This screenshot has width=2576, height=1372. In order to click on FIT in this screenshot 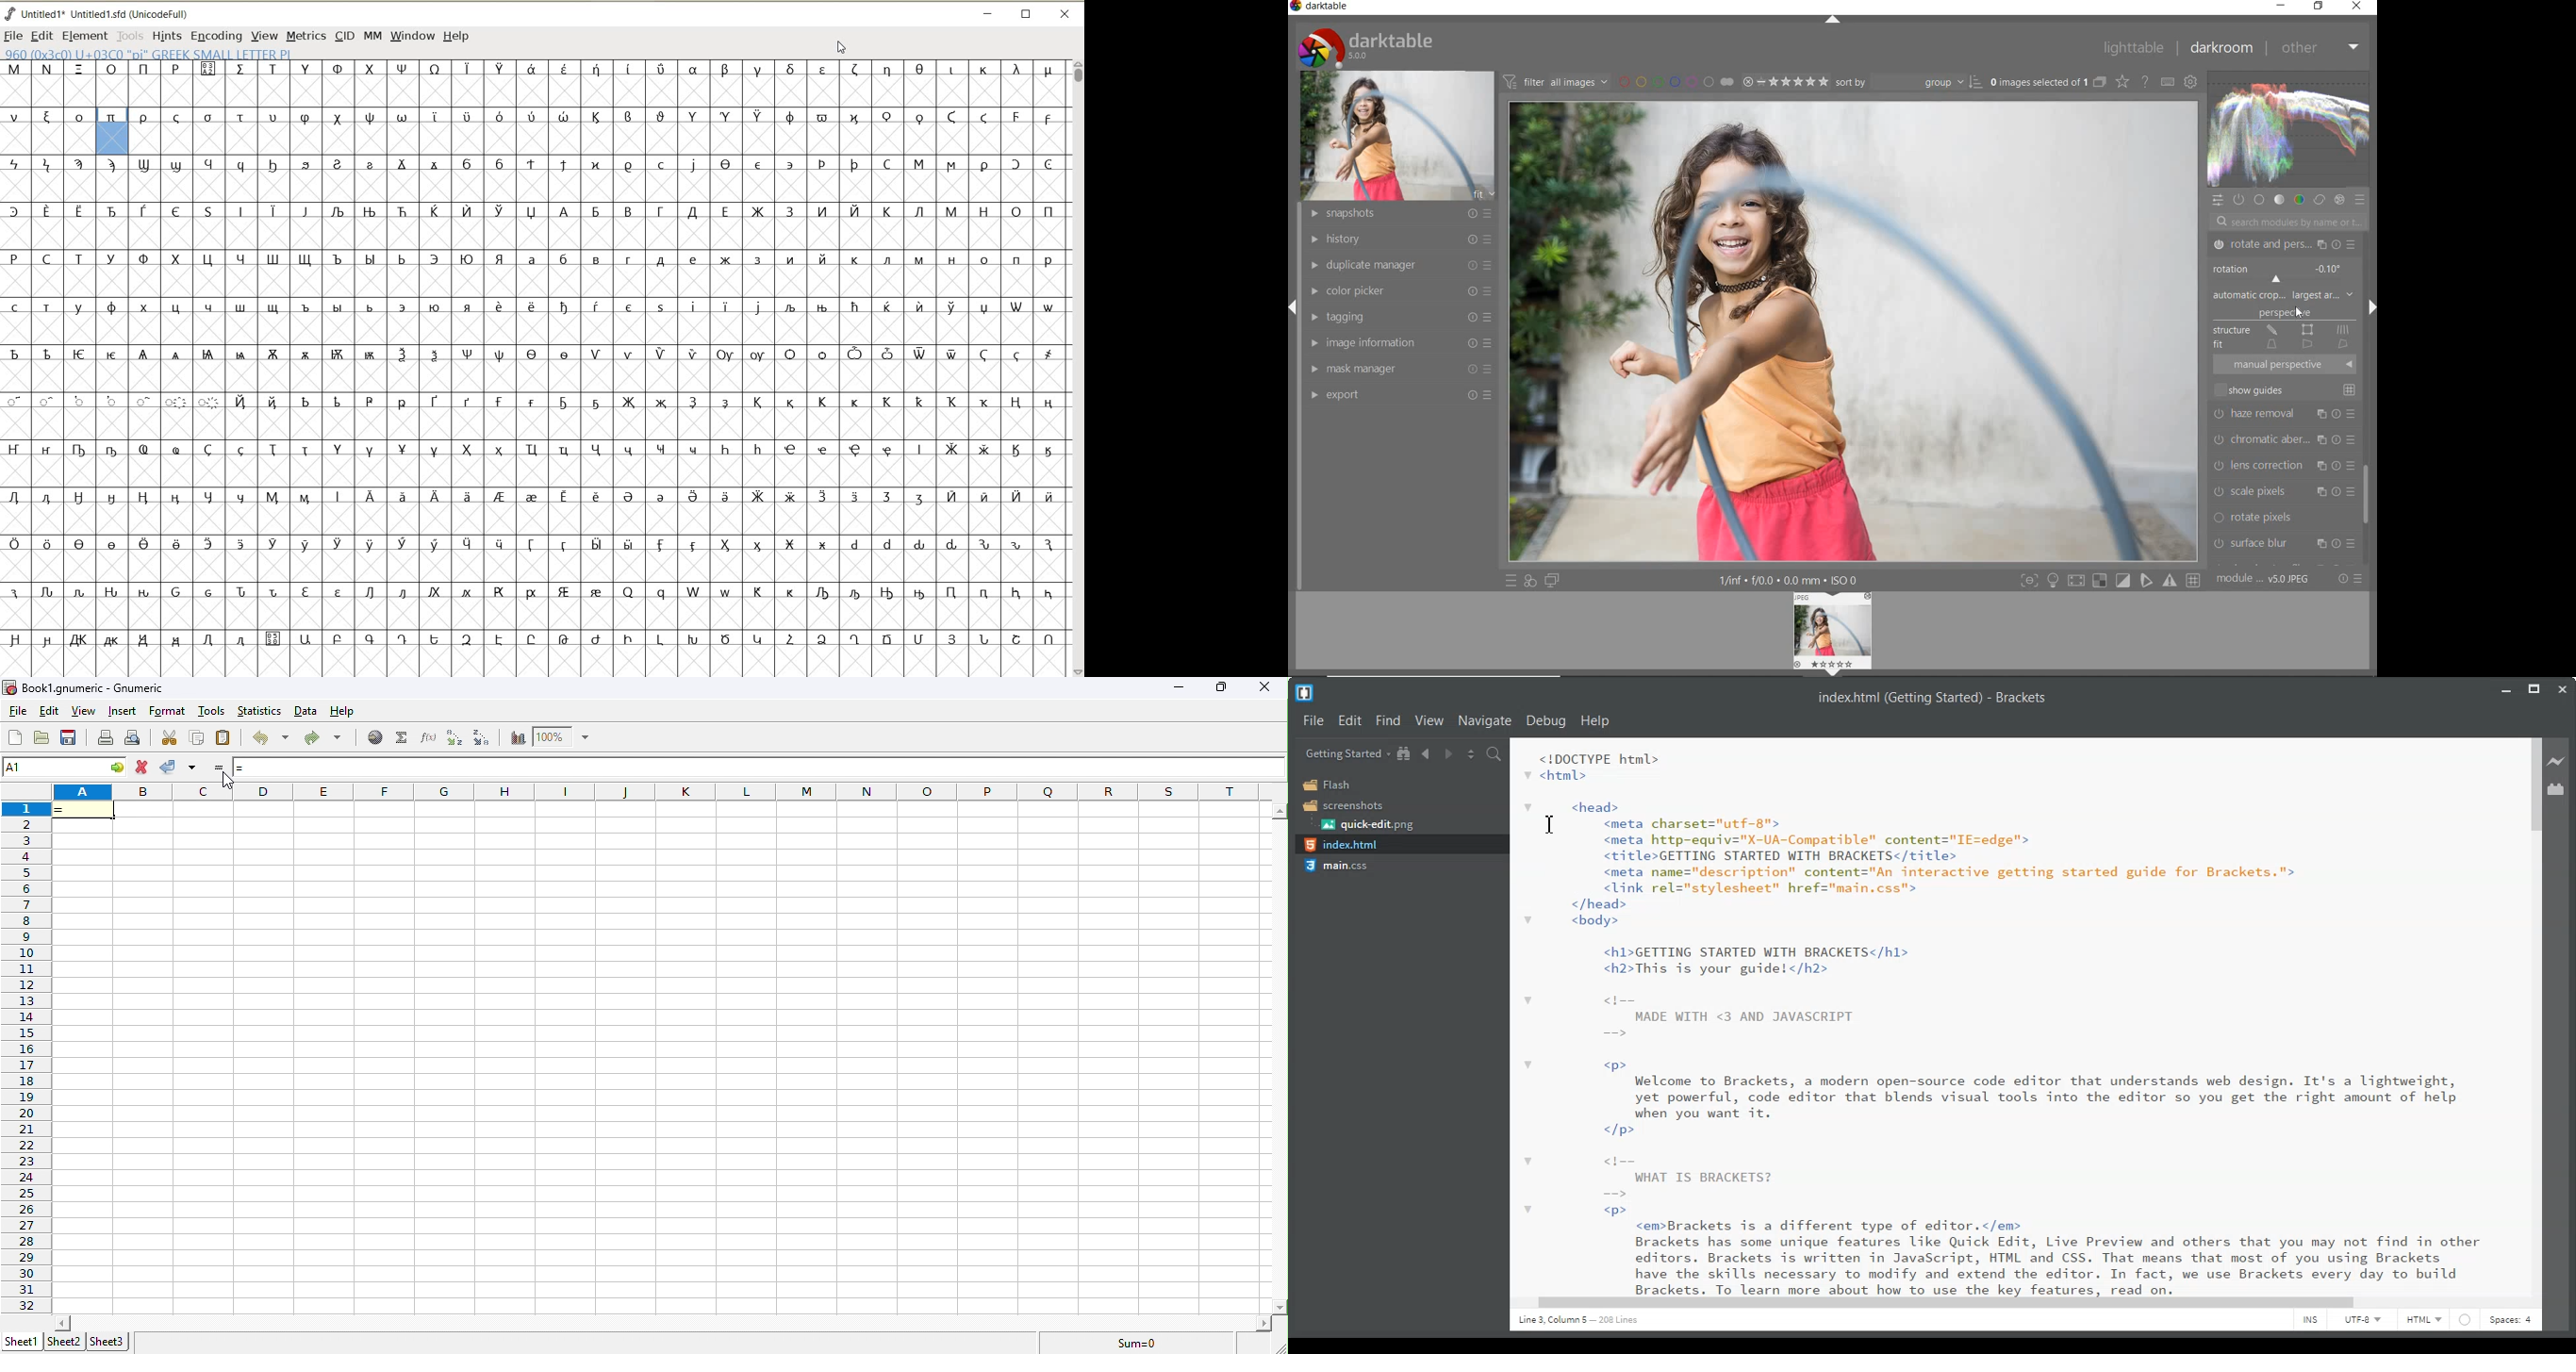, I will do `click(2283, 344)`.